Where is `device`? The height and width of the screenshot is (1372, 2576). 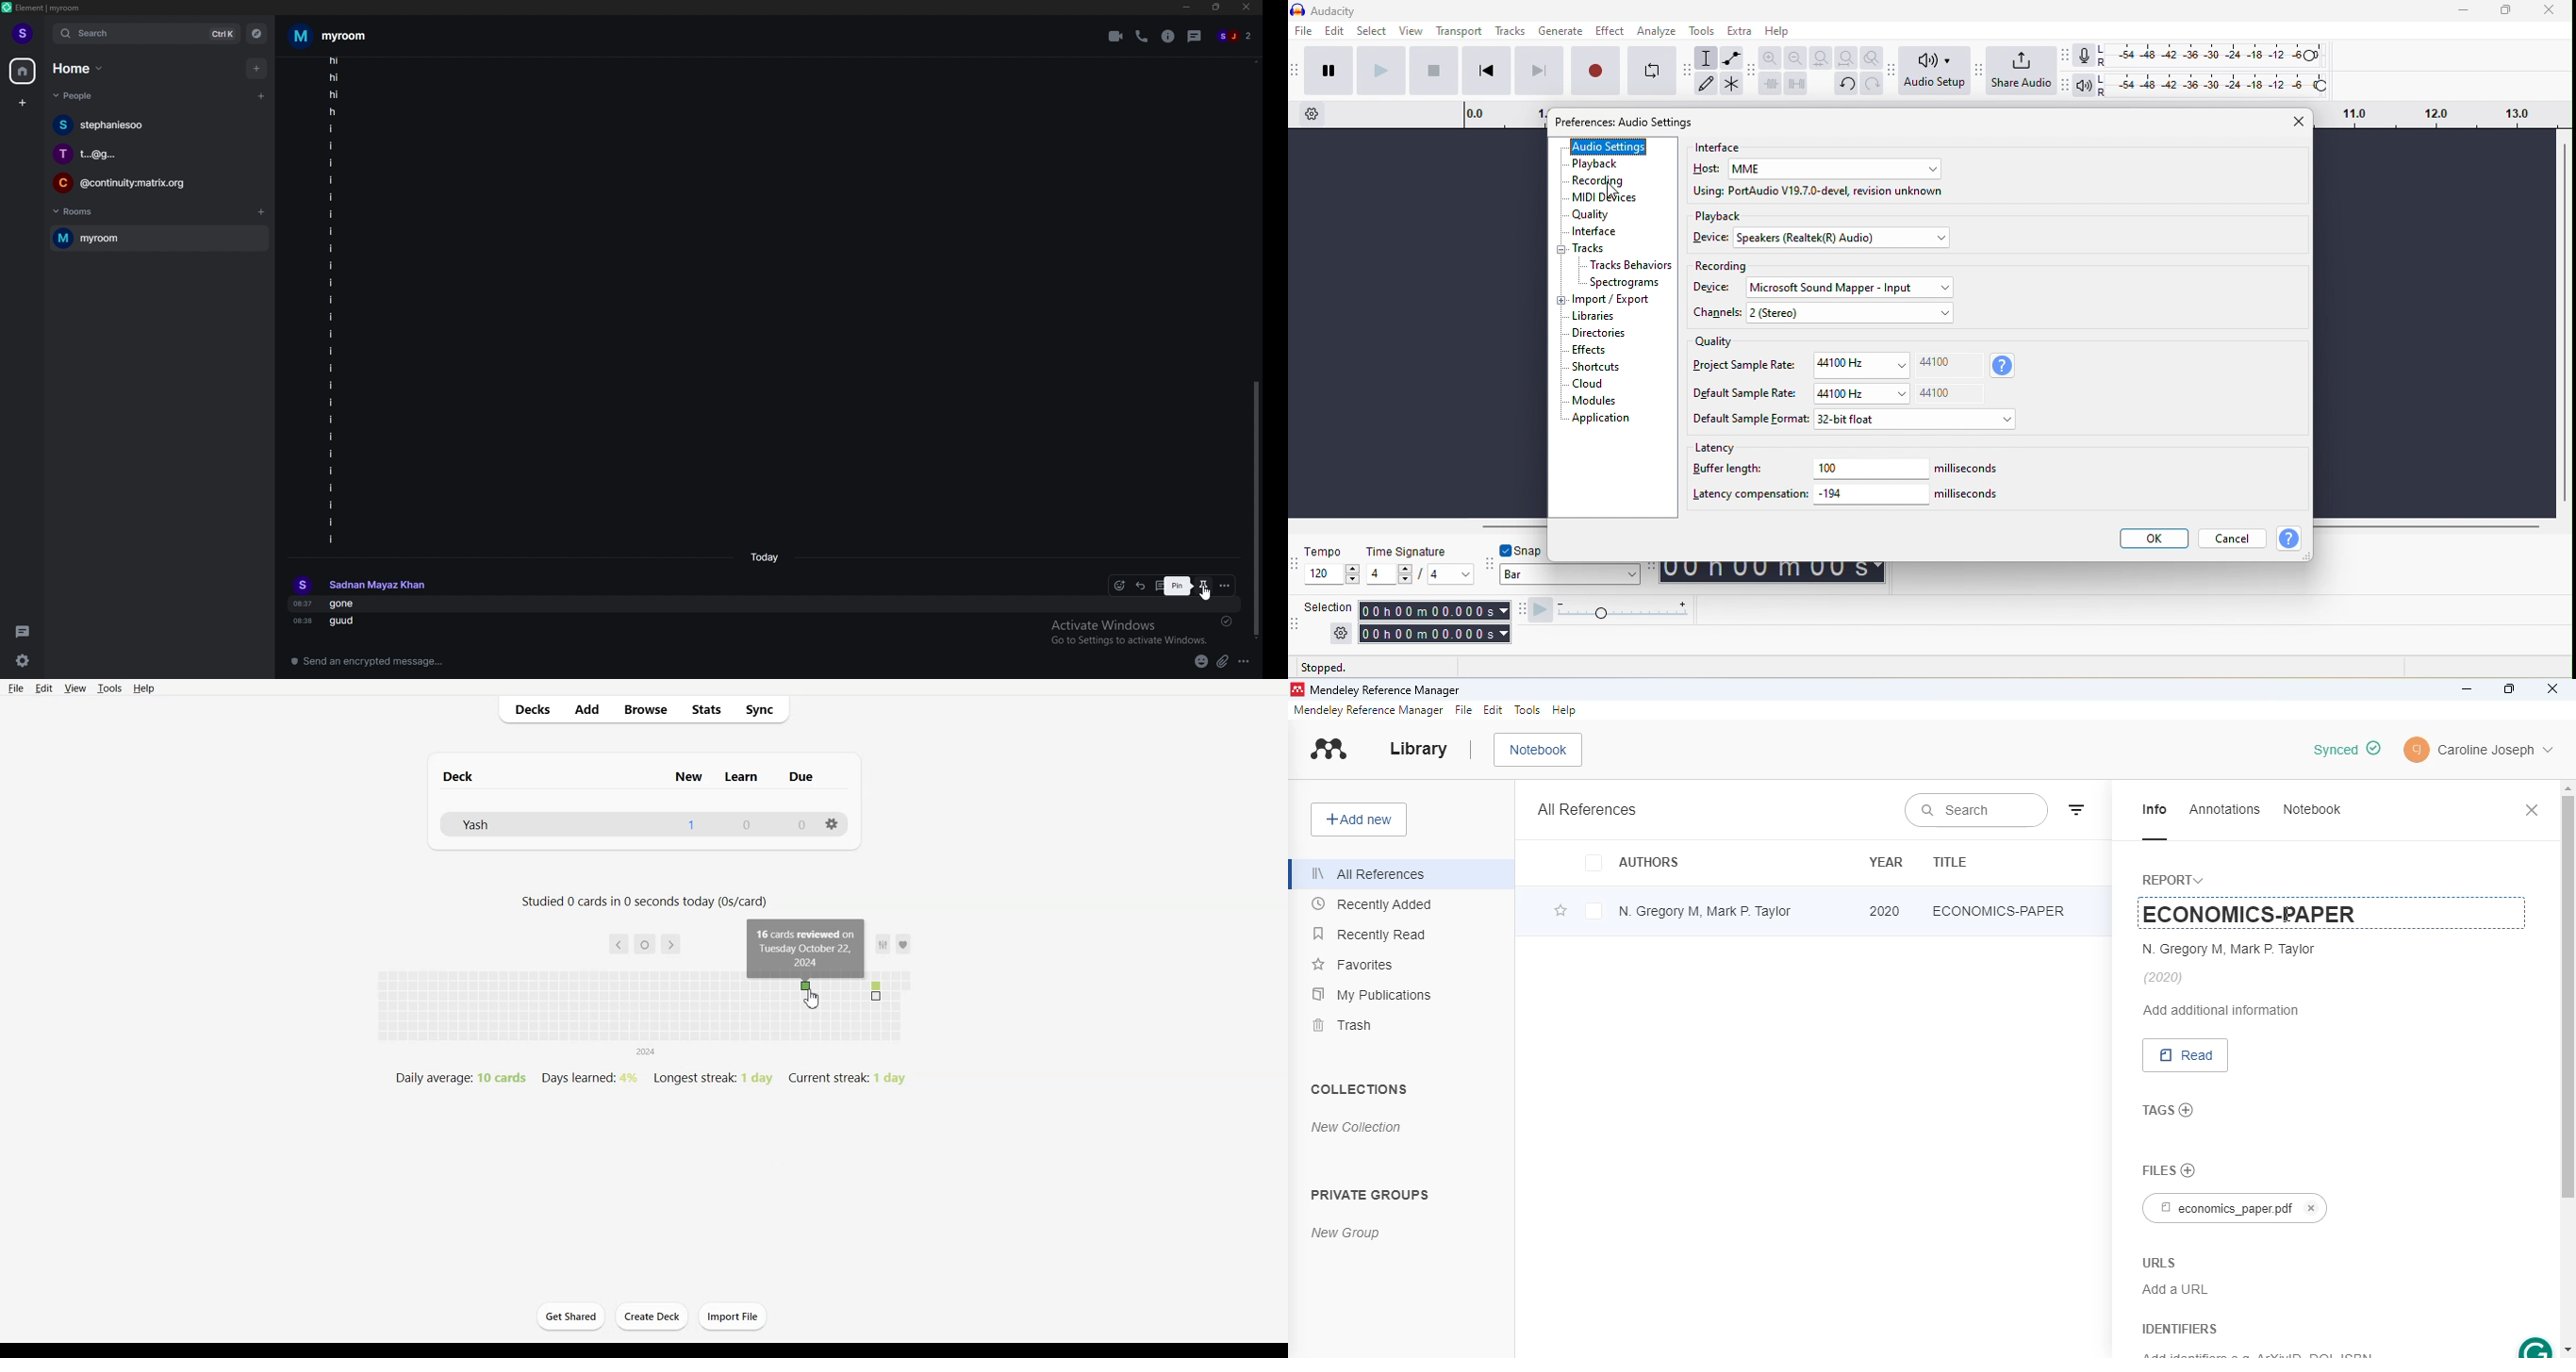
device is located at coordinates (1710, 238).